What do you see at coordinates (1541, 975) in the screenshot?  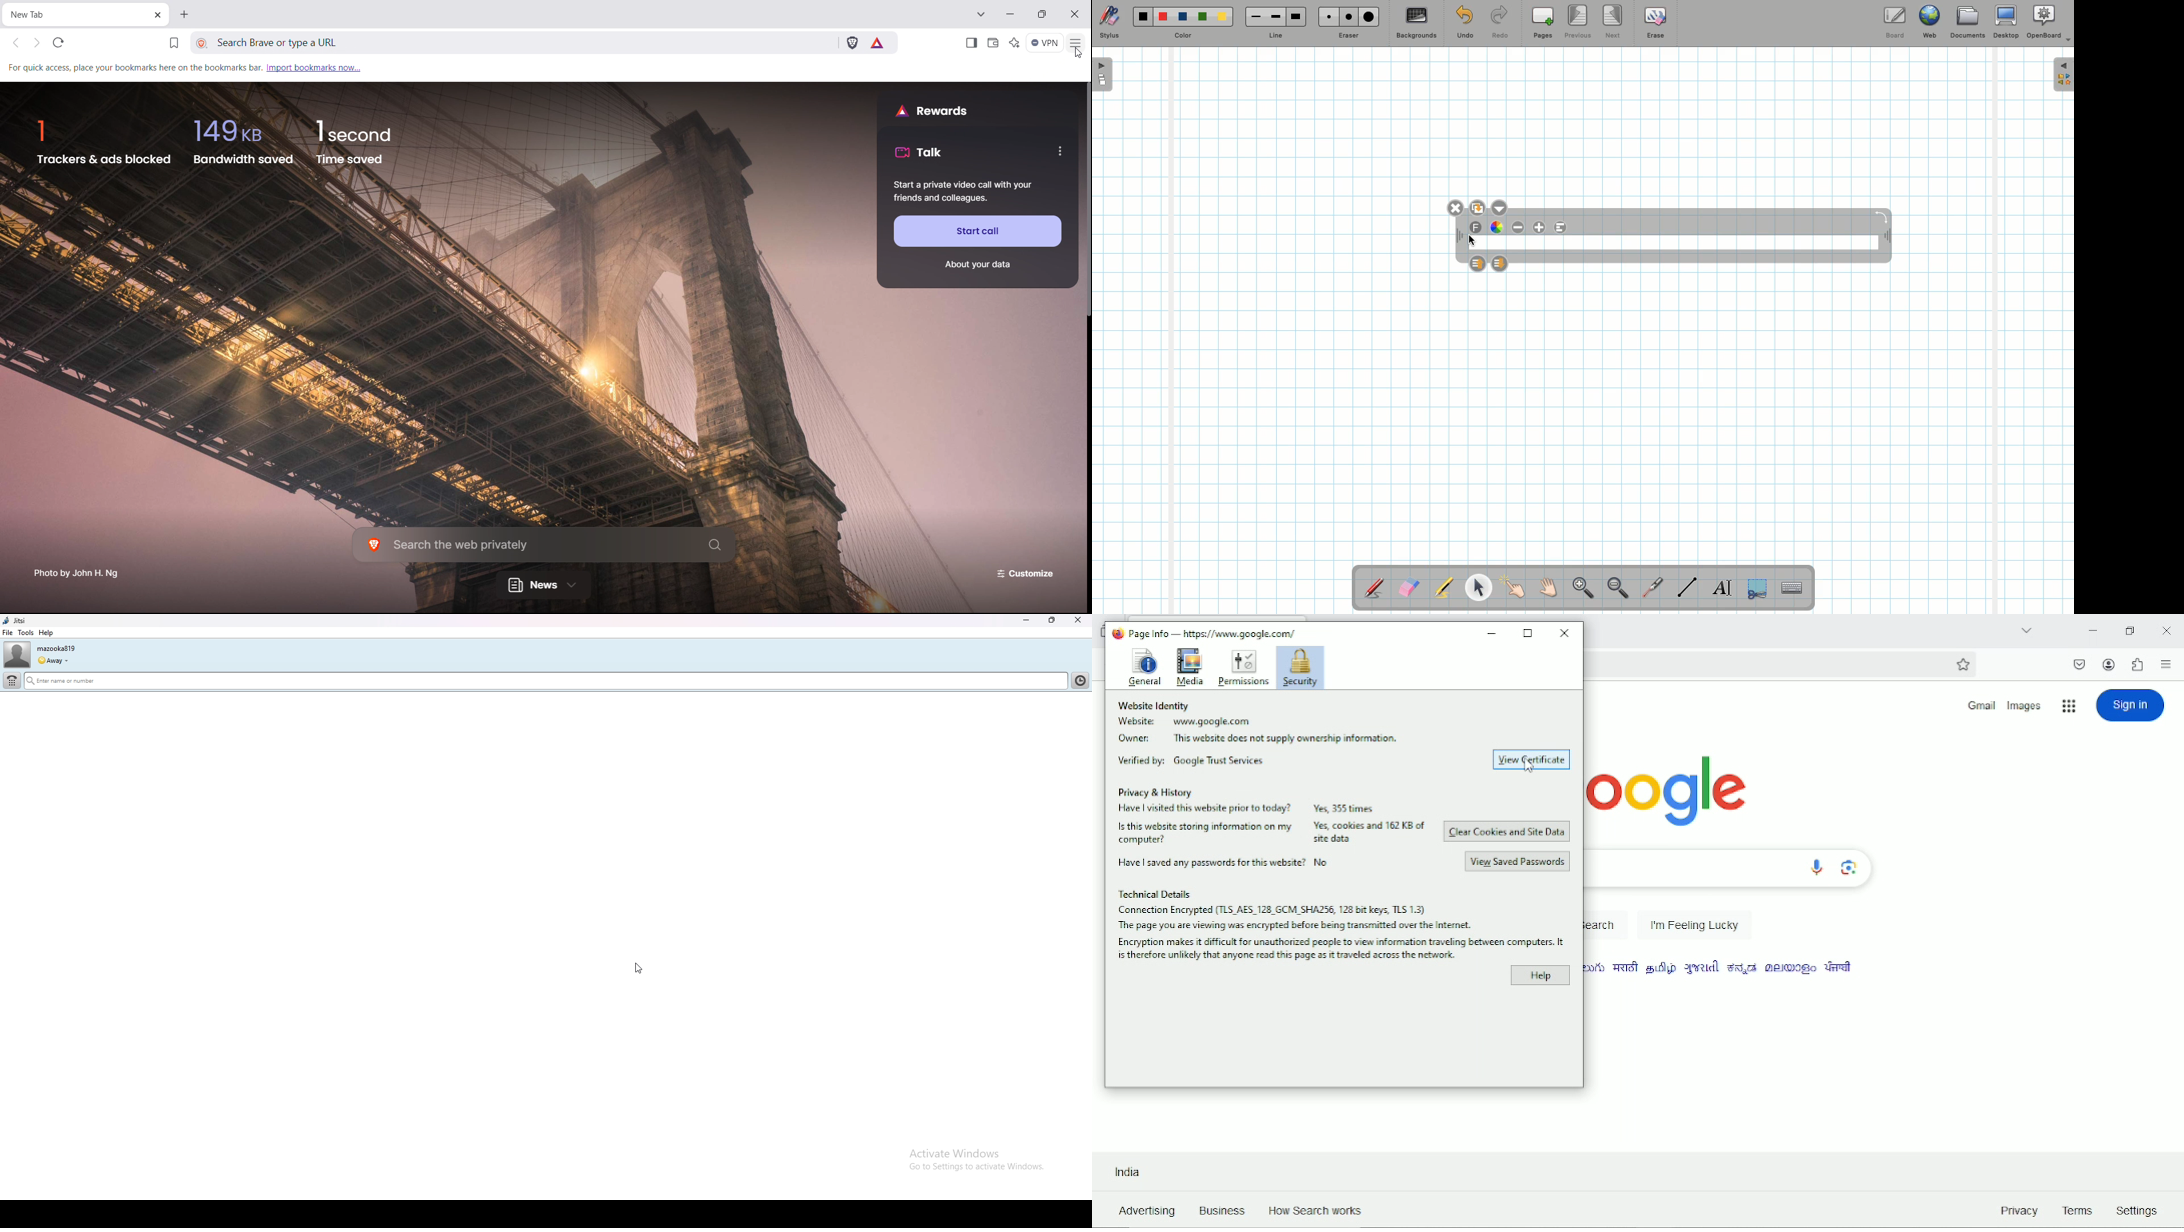 I see `Help` at bounding box center [1541, 975].